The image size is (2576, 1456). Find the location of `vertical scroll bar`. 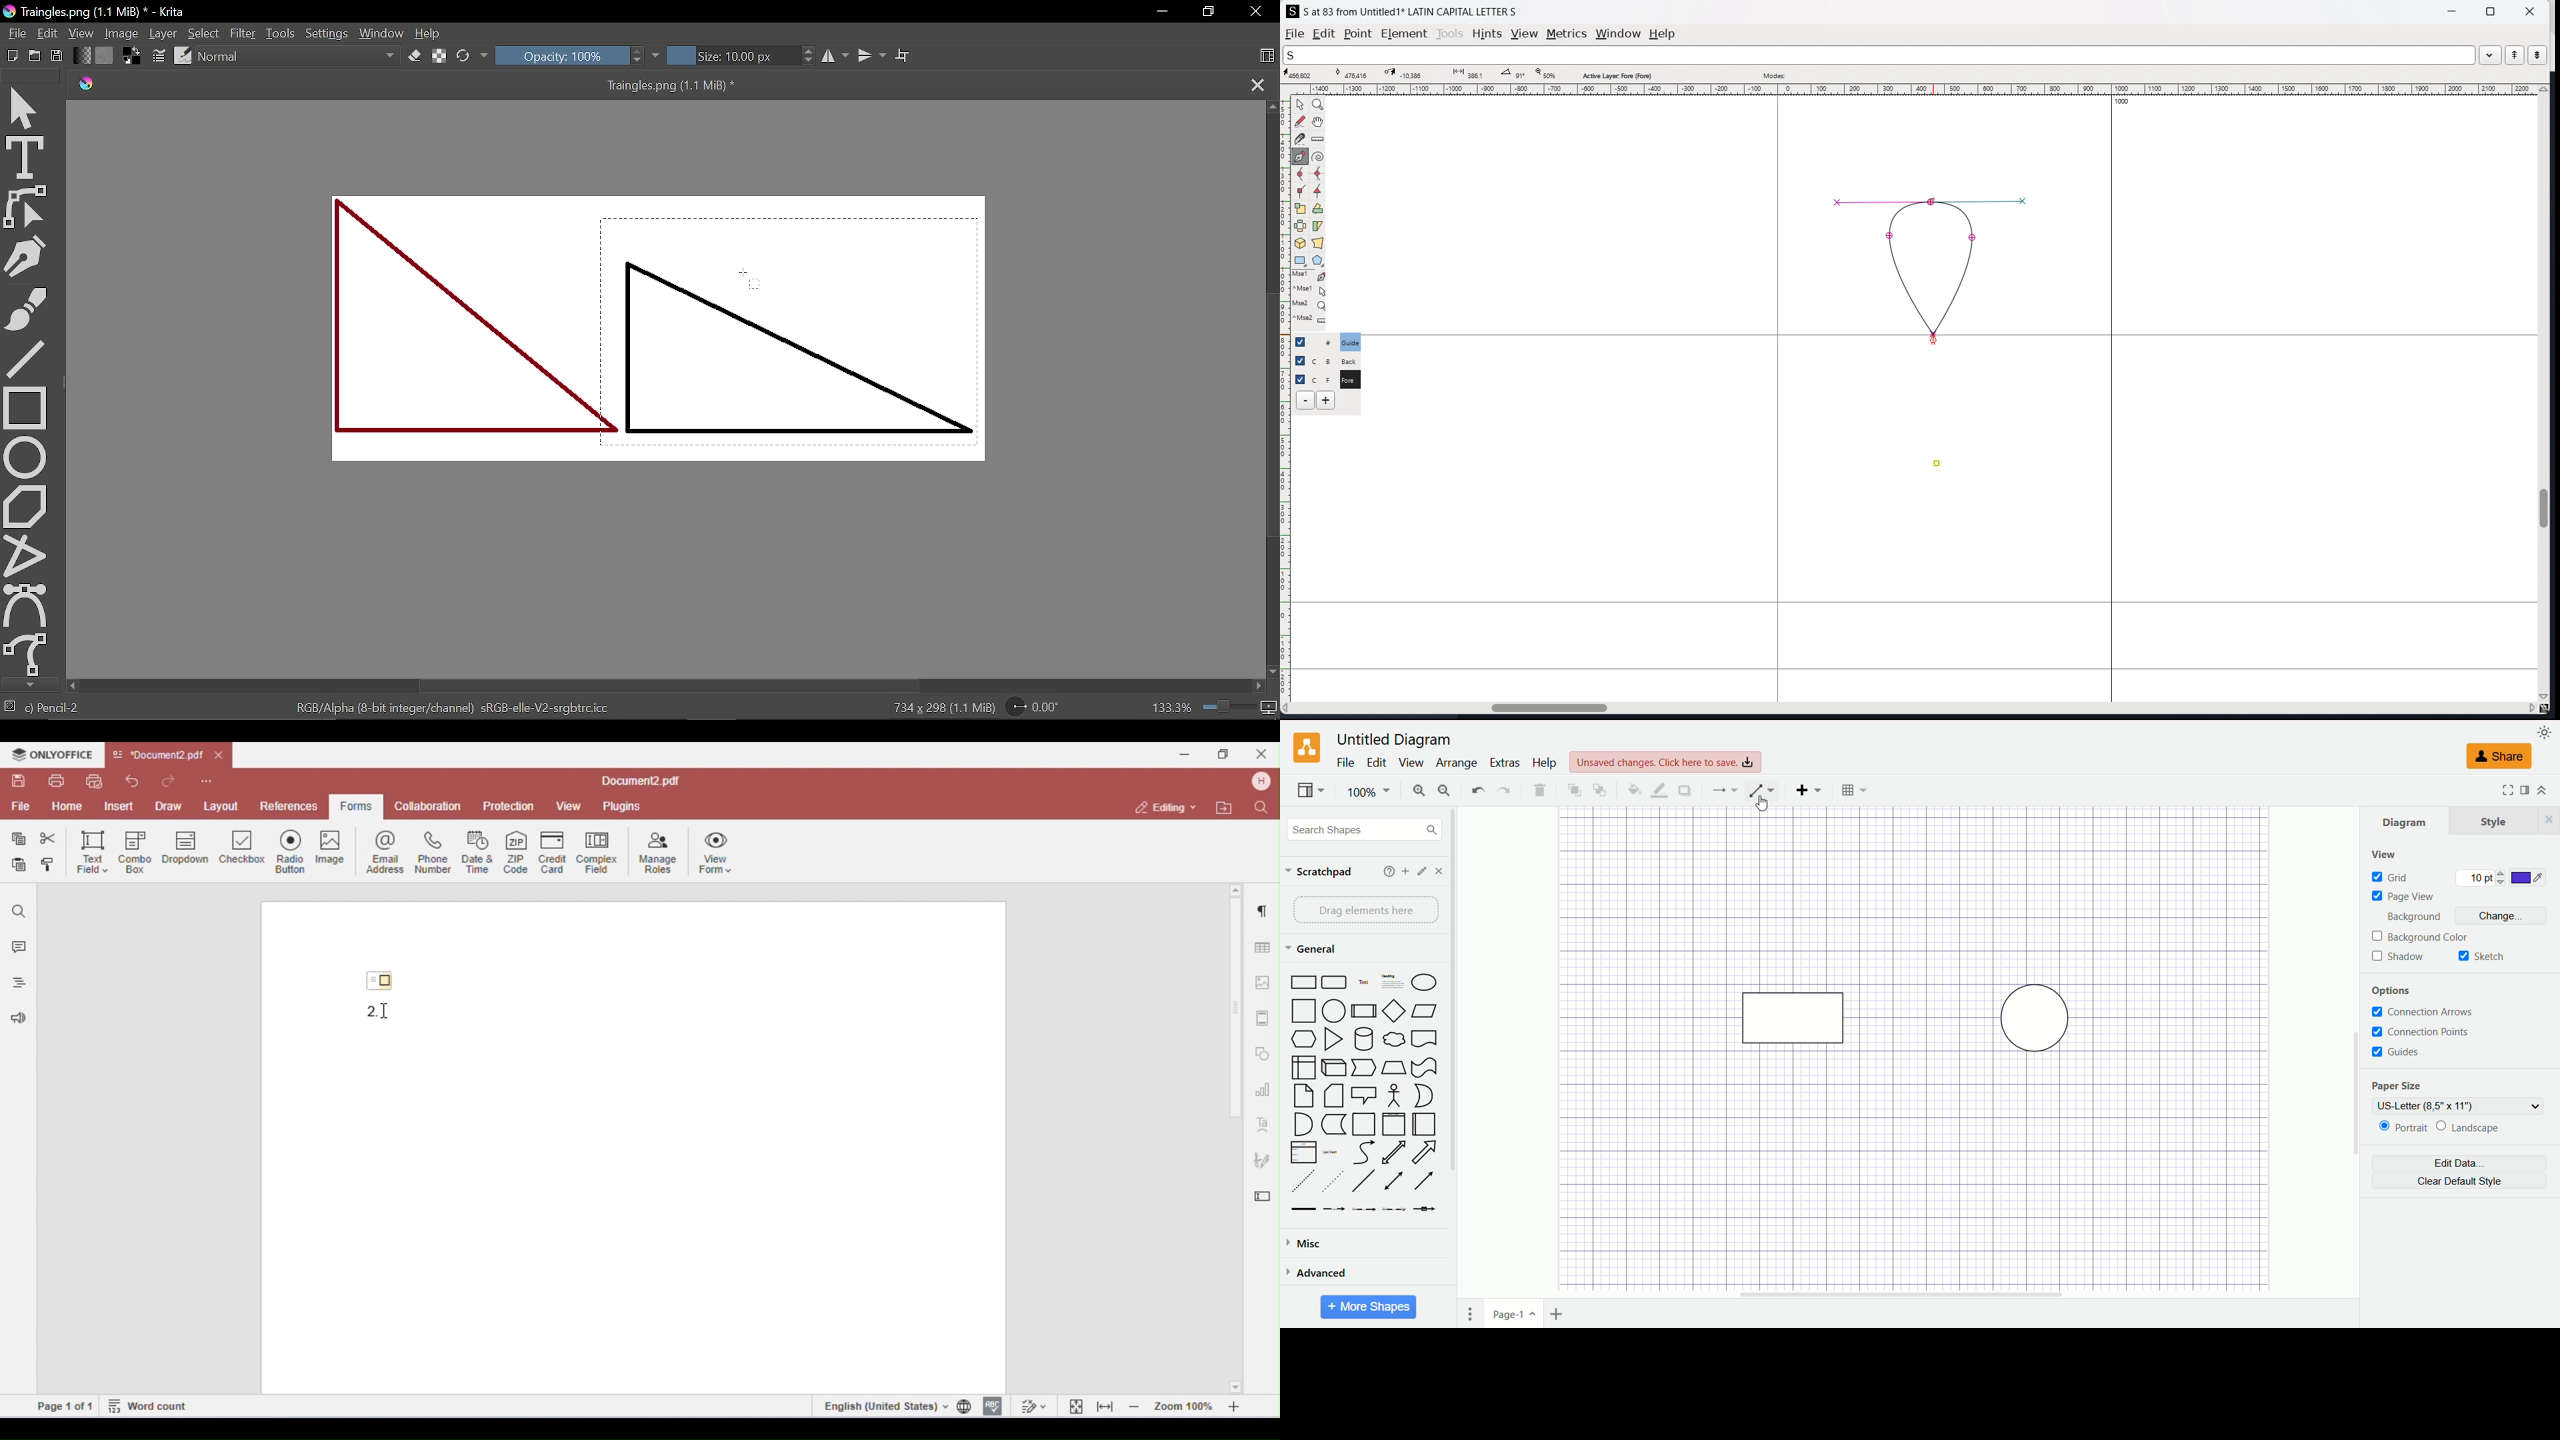

vertical scroll bar is located at coordinates (1458, 1067).